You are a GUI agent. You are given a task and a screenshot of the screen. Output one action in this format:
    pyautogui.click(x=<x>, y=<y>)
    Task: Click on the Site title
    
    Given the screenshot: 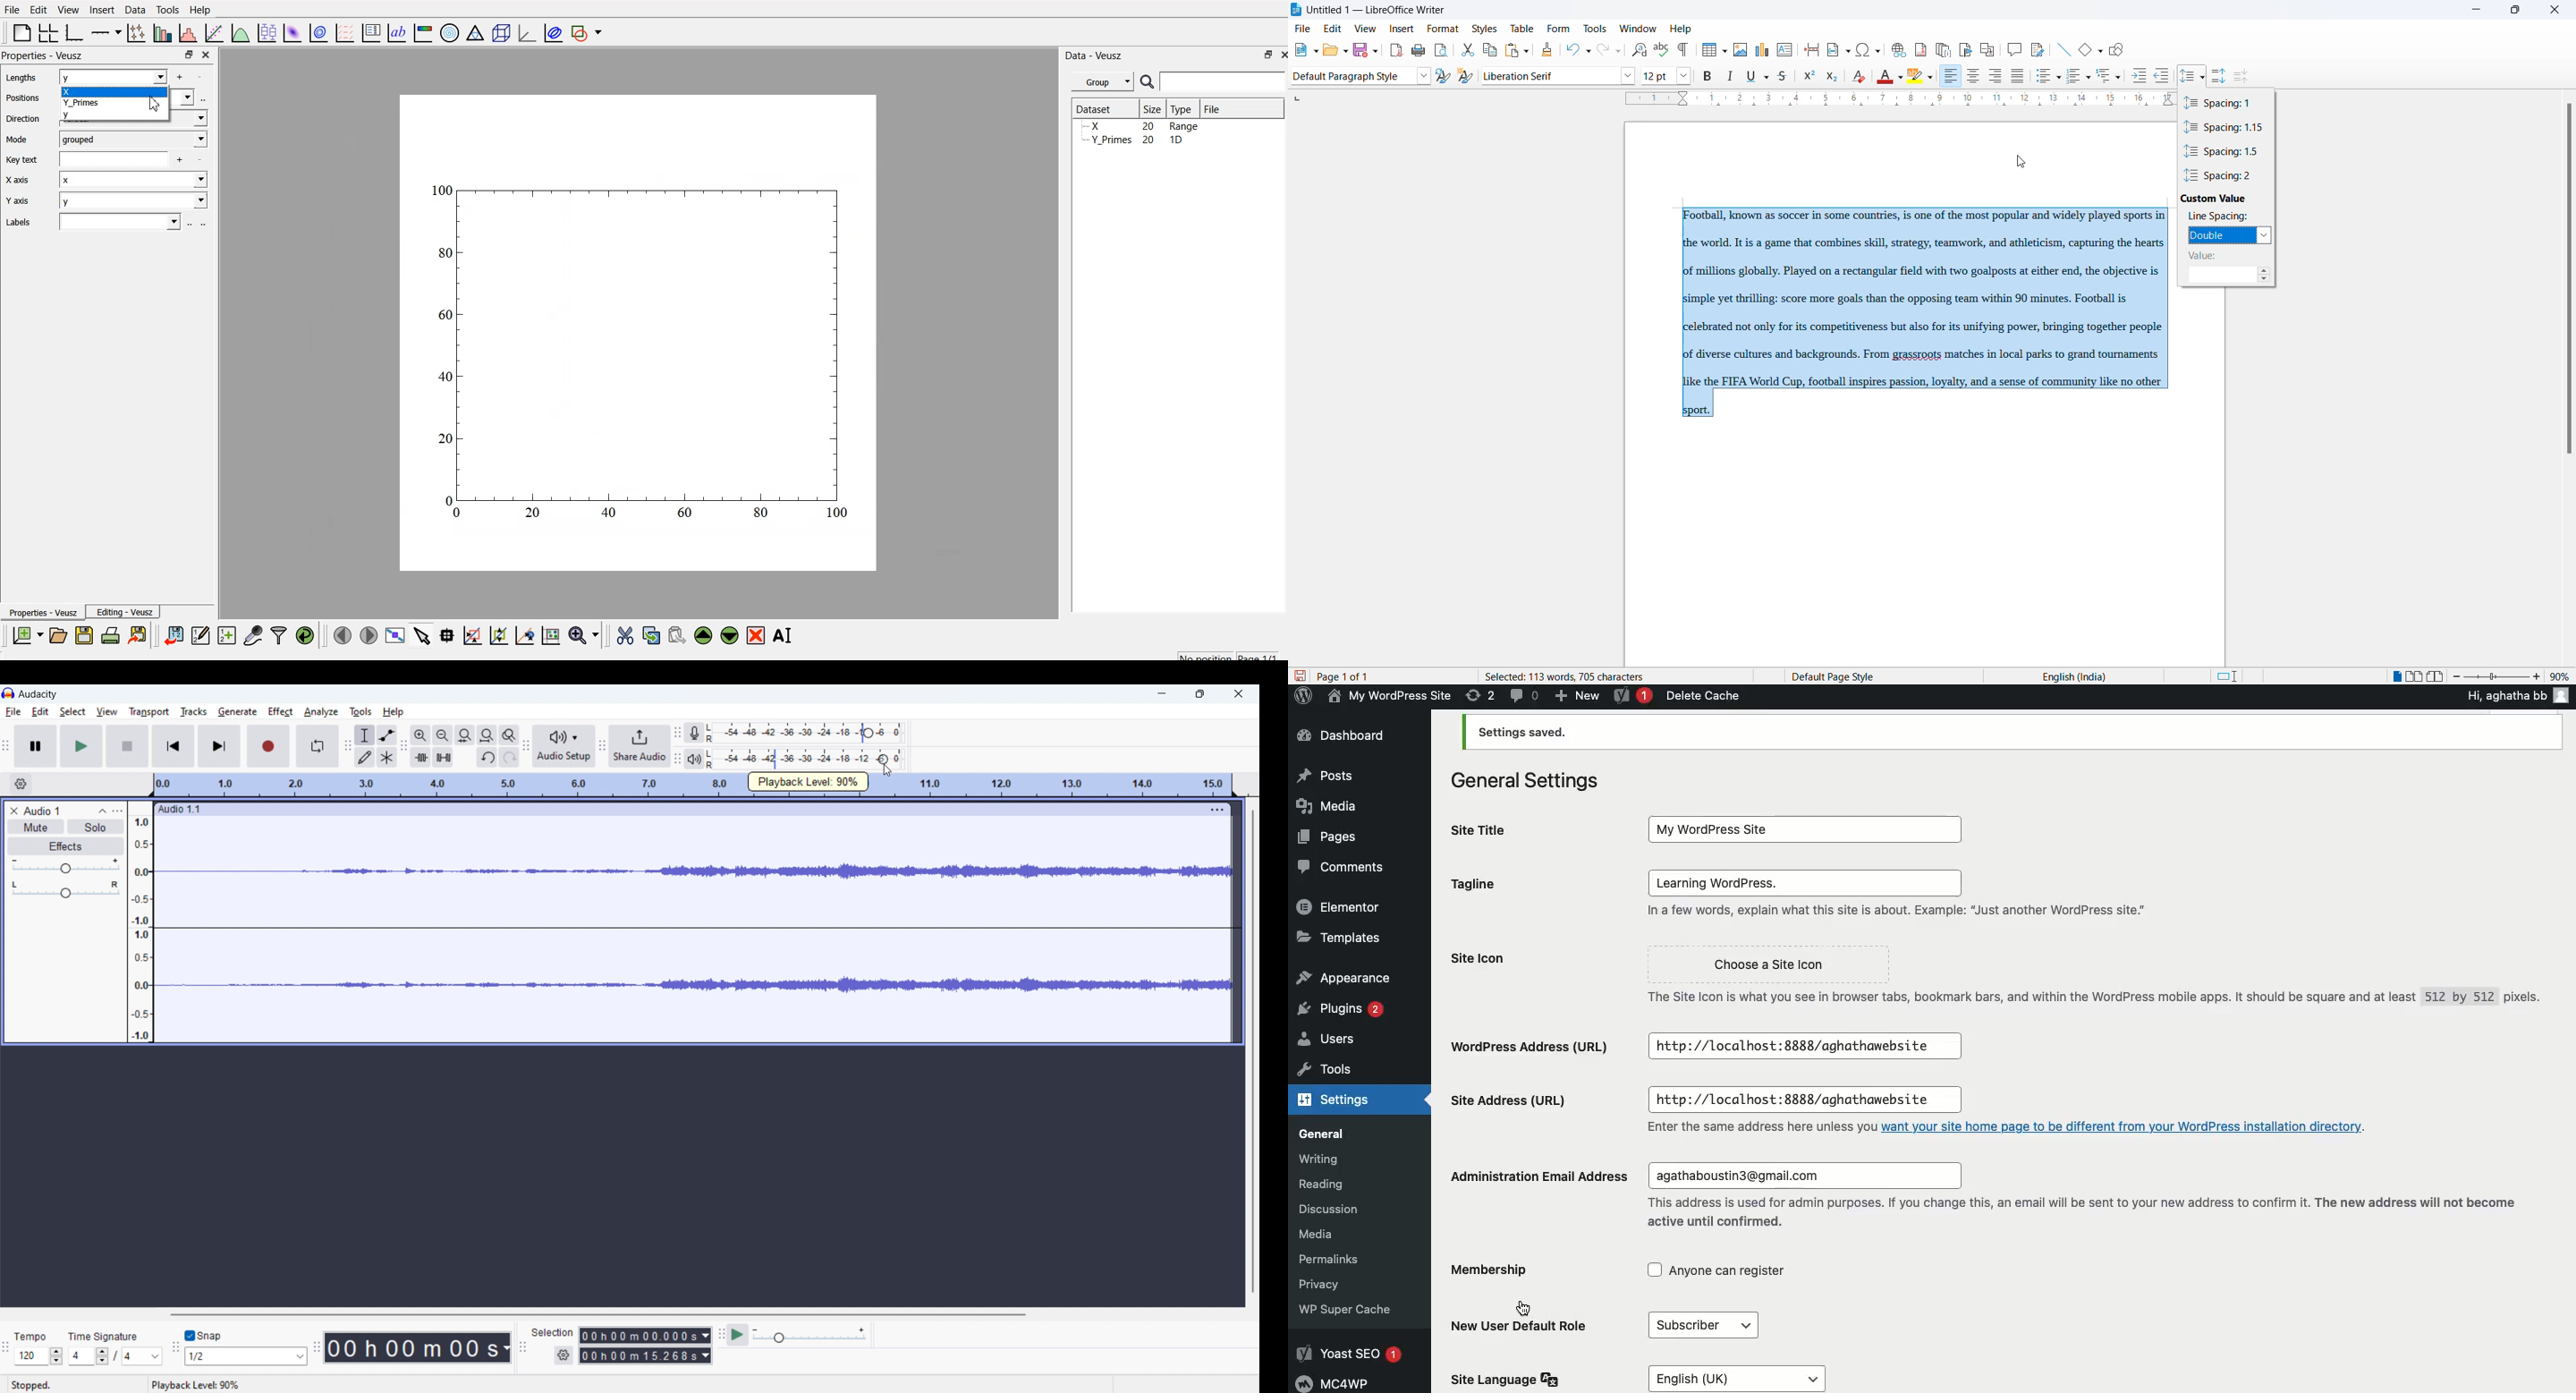 What is the action you would take?
    pyautogui.click(x=1486, y=830)
    